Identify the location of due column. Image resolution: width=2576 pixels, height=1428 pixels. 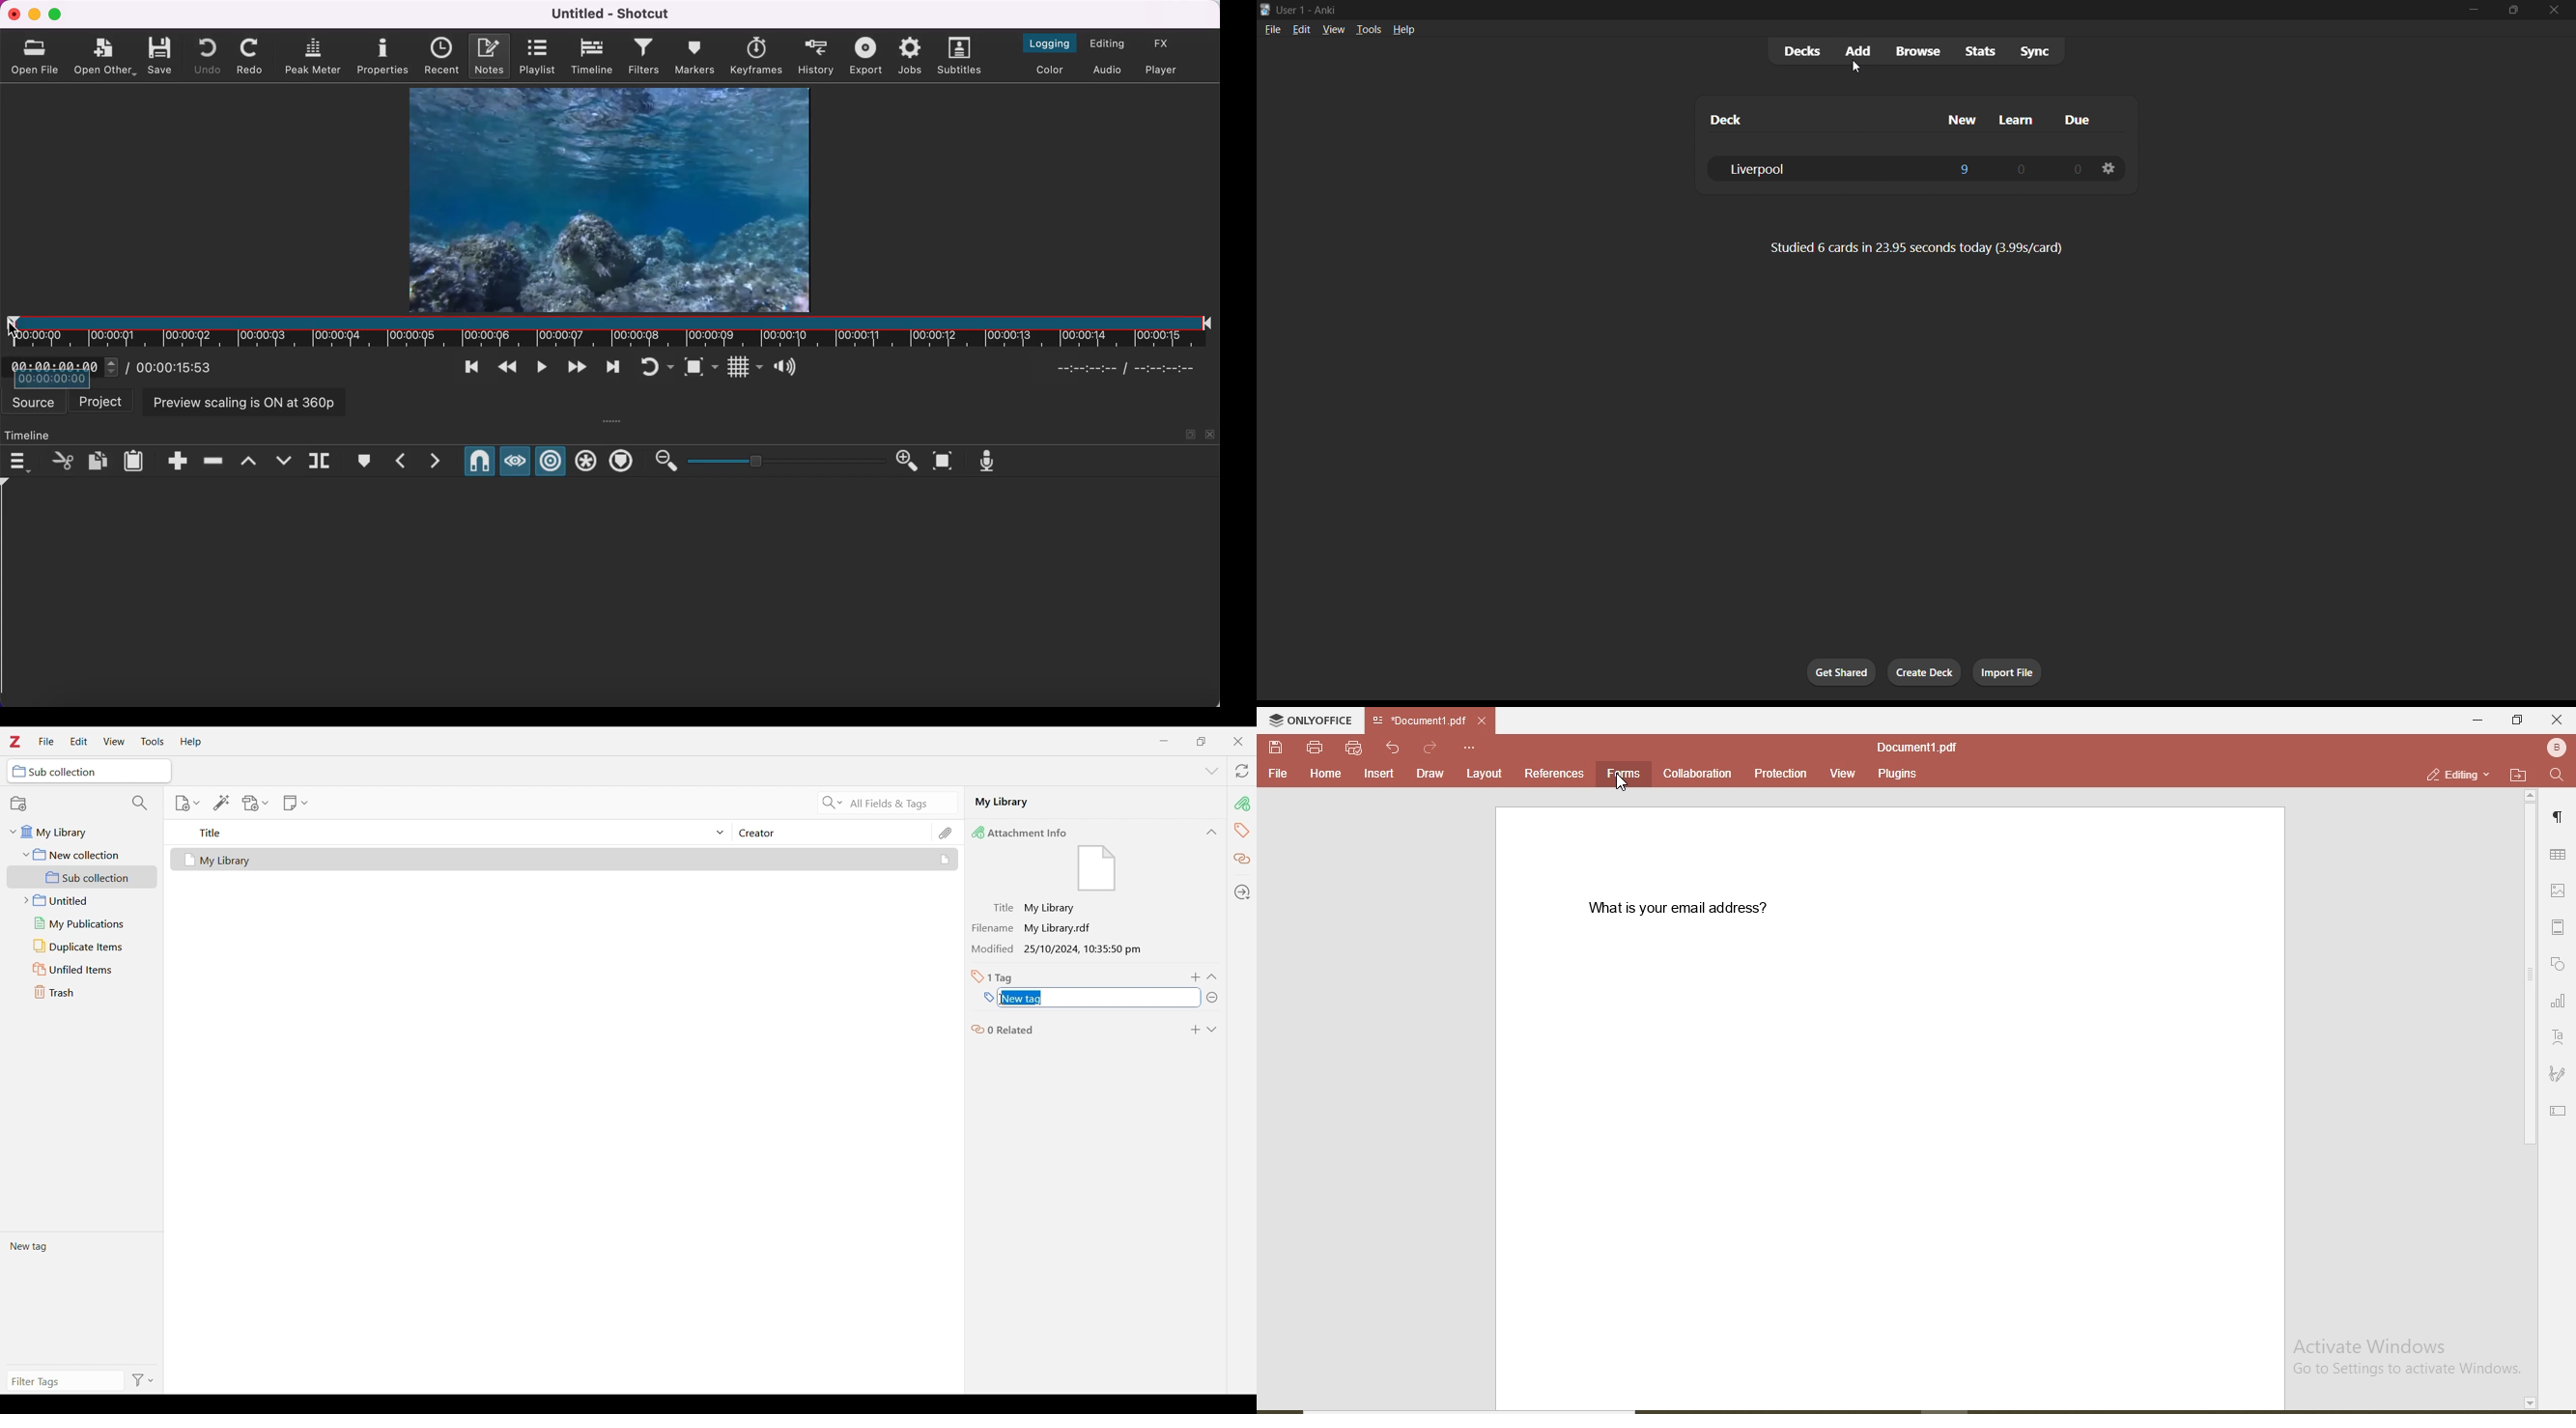
(2082, 117).